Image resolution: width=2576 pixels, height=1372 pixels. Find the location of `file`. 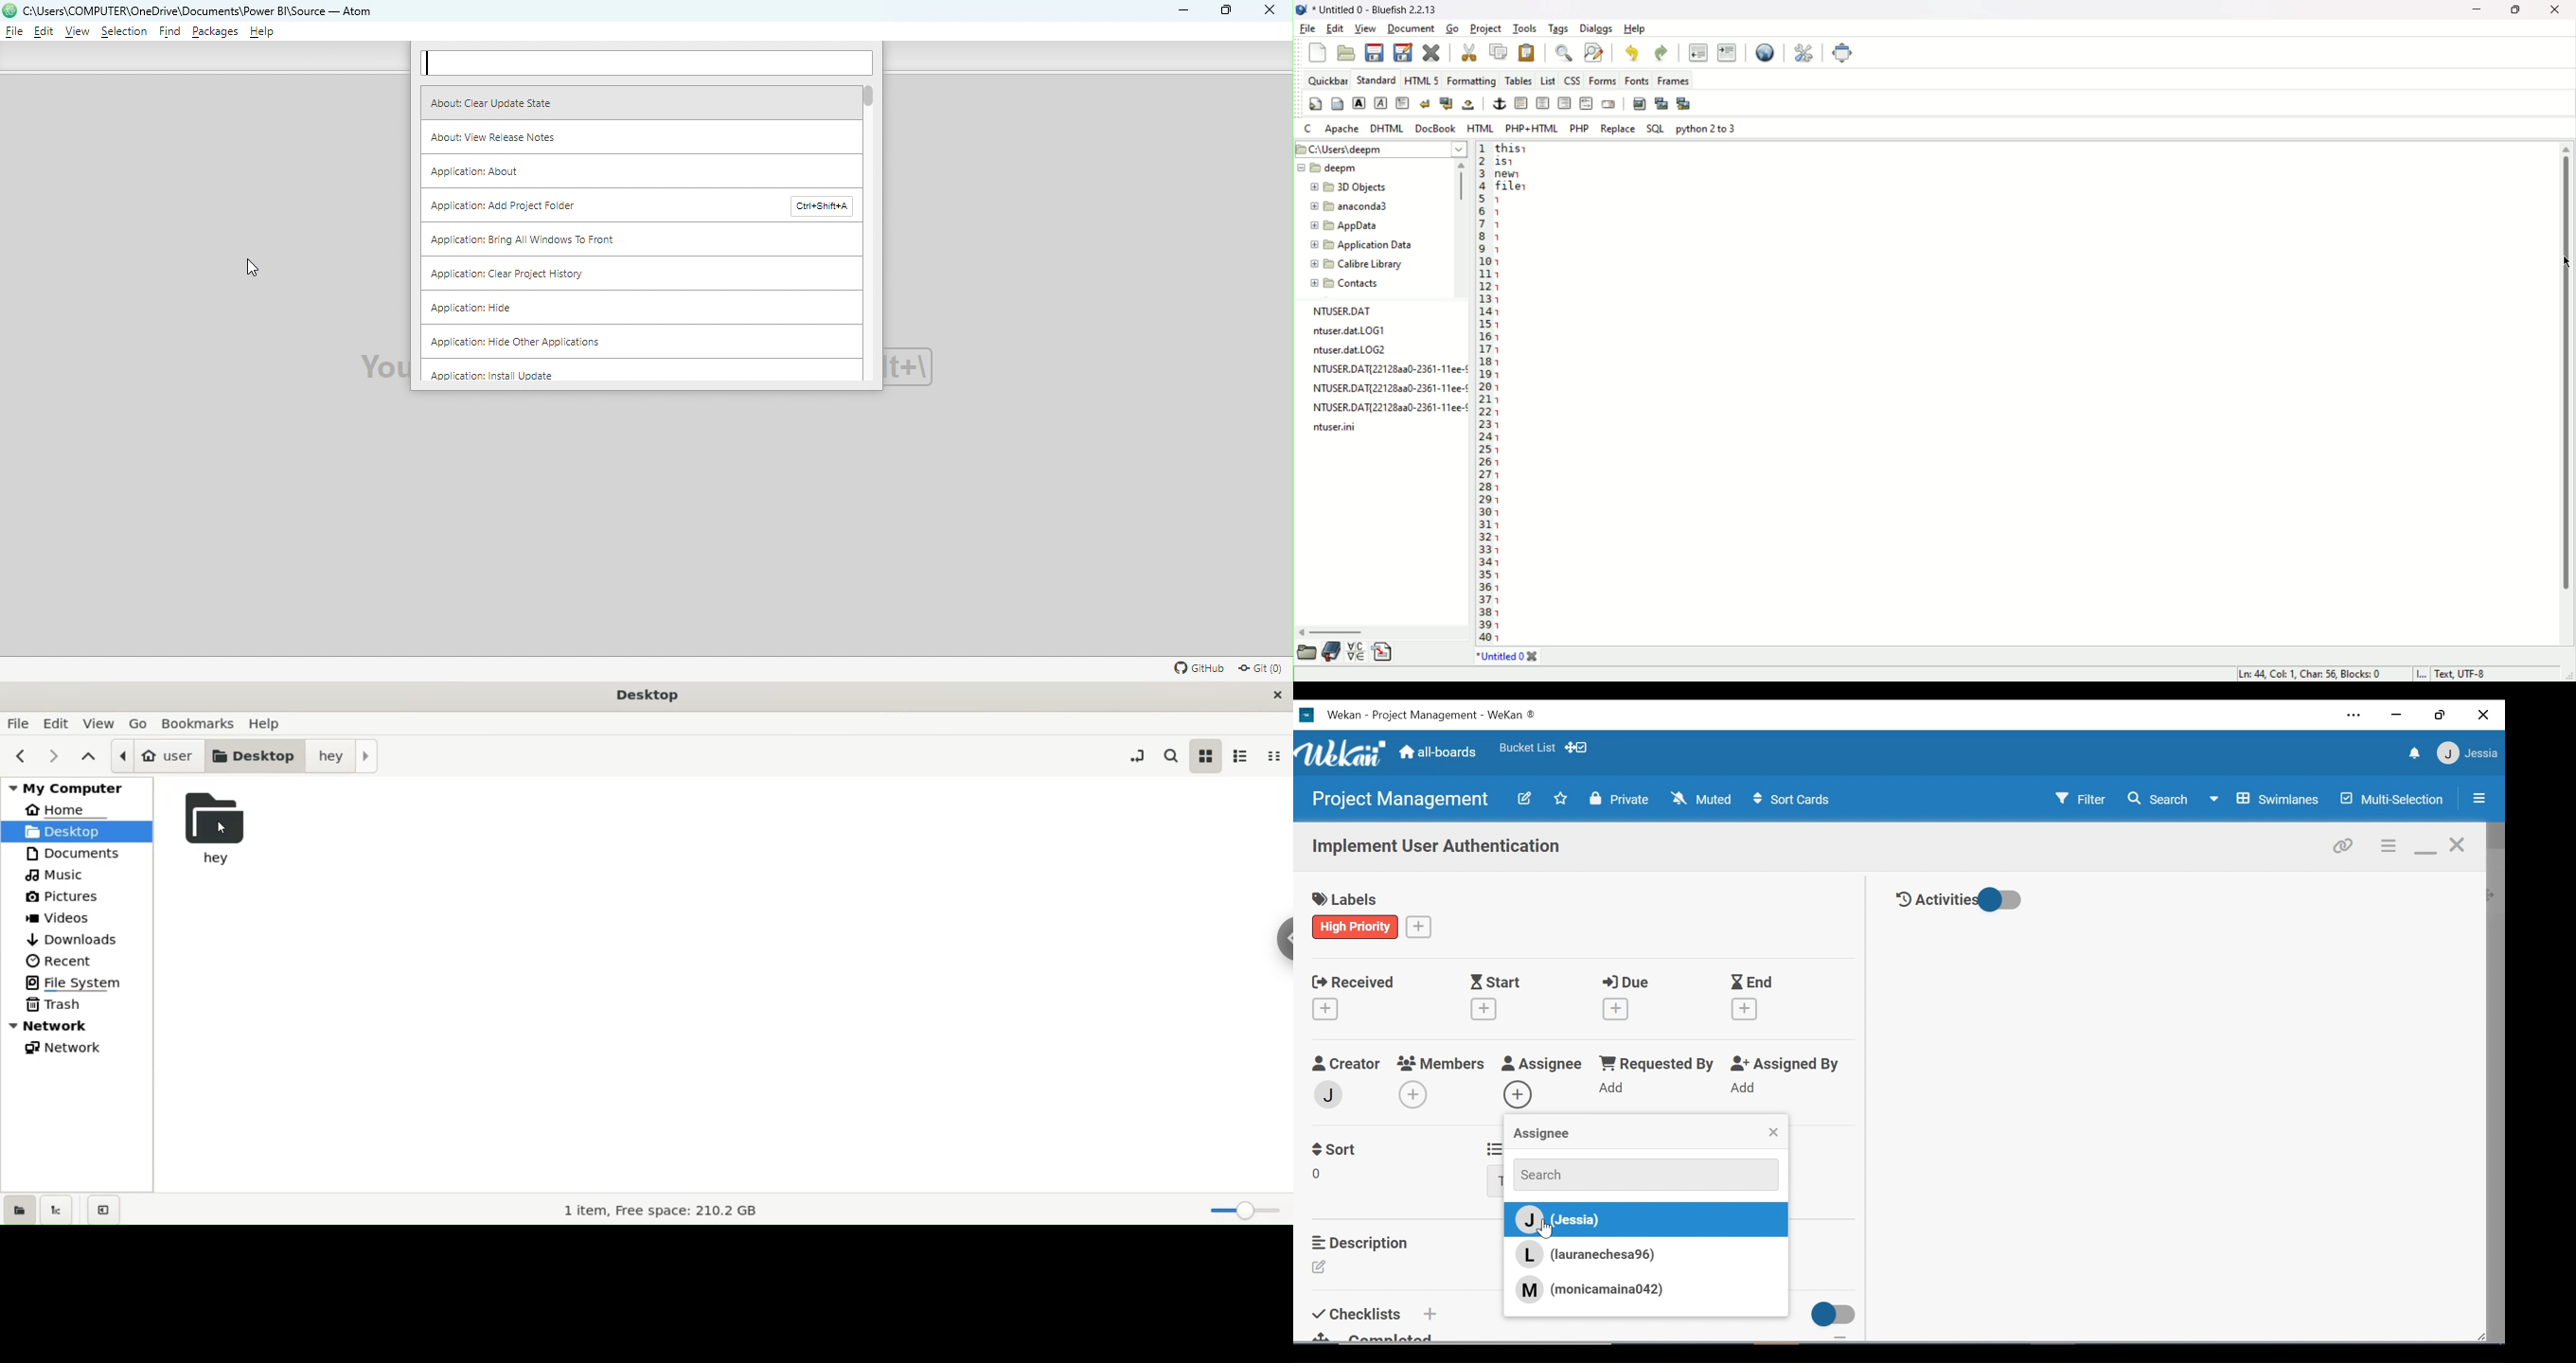

file is located at coordinates (1307, 29).